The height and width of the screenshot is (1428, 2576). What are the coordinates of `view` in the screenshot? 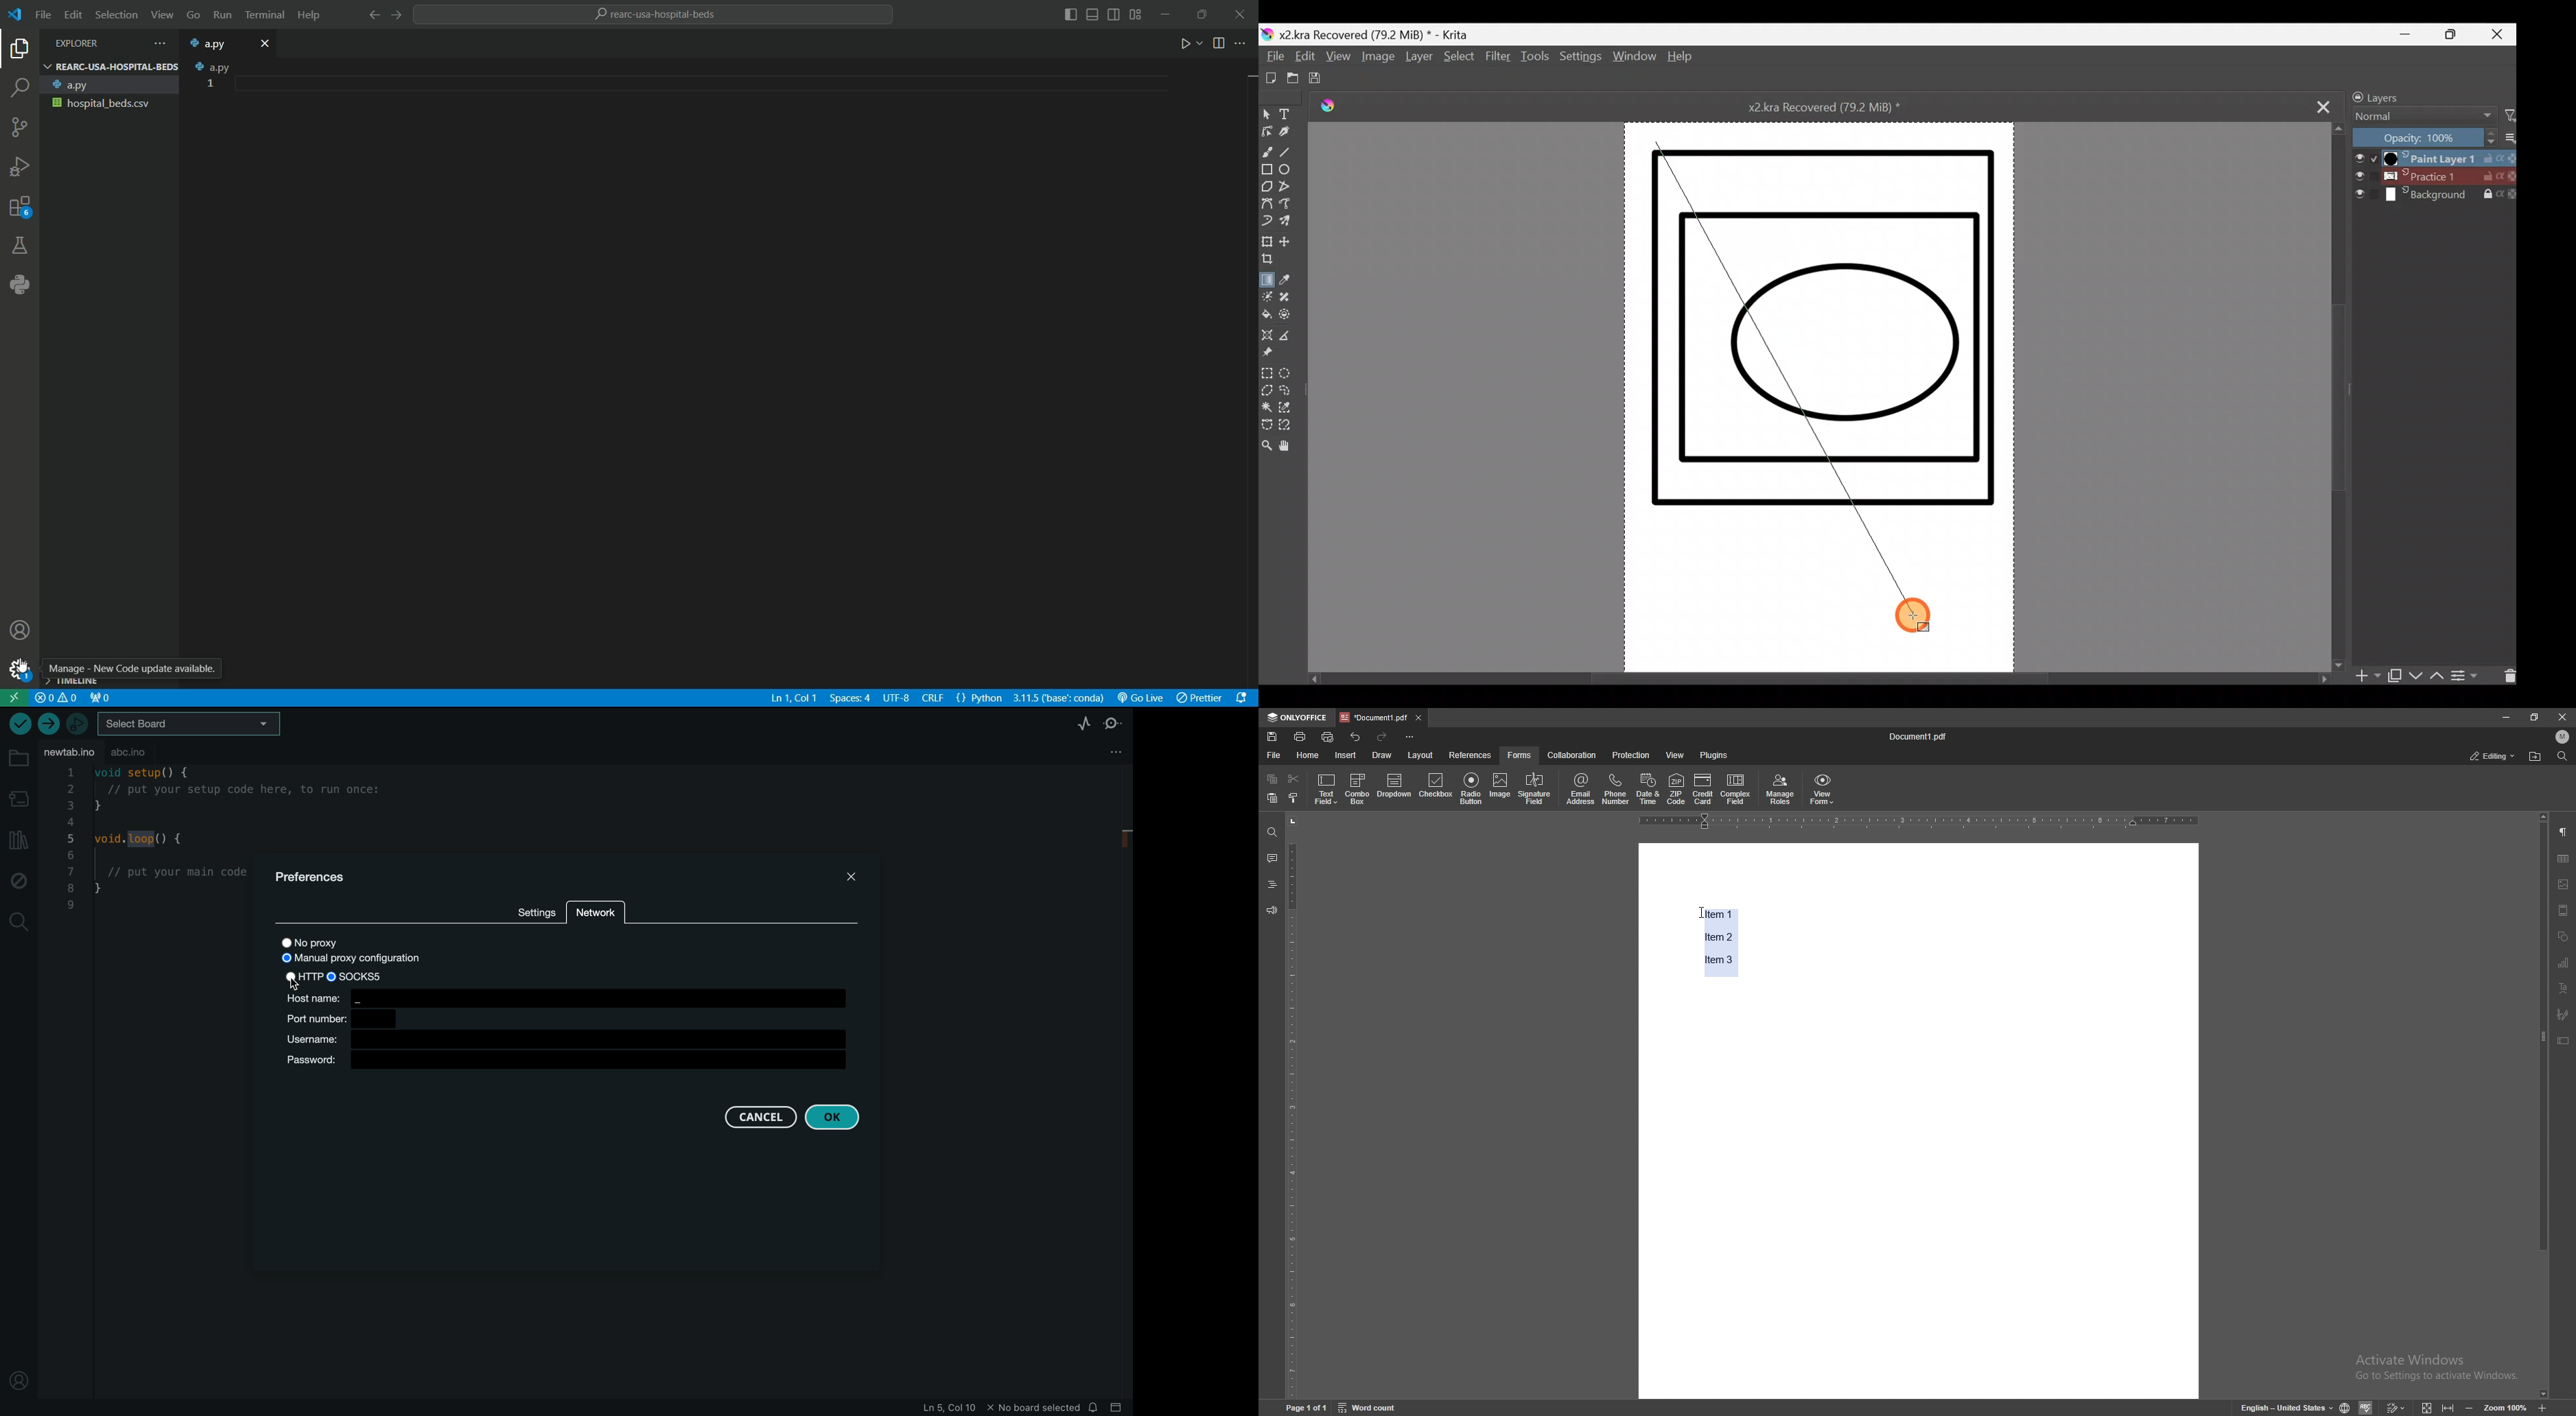 It's located at (1676, 755).